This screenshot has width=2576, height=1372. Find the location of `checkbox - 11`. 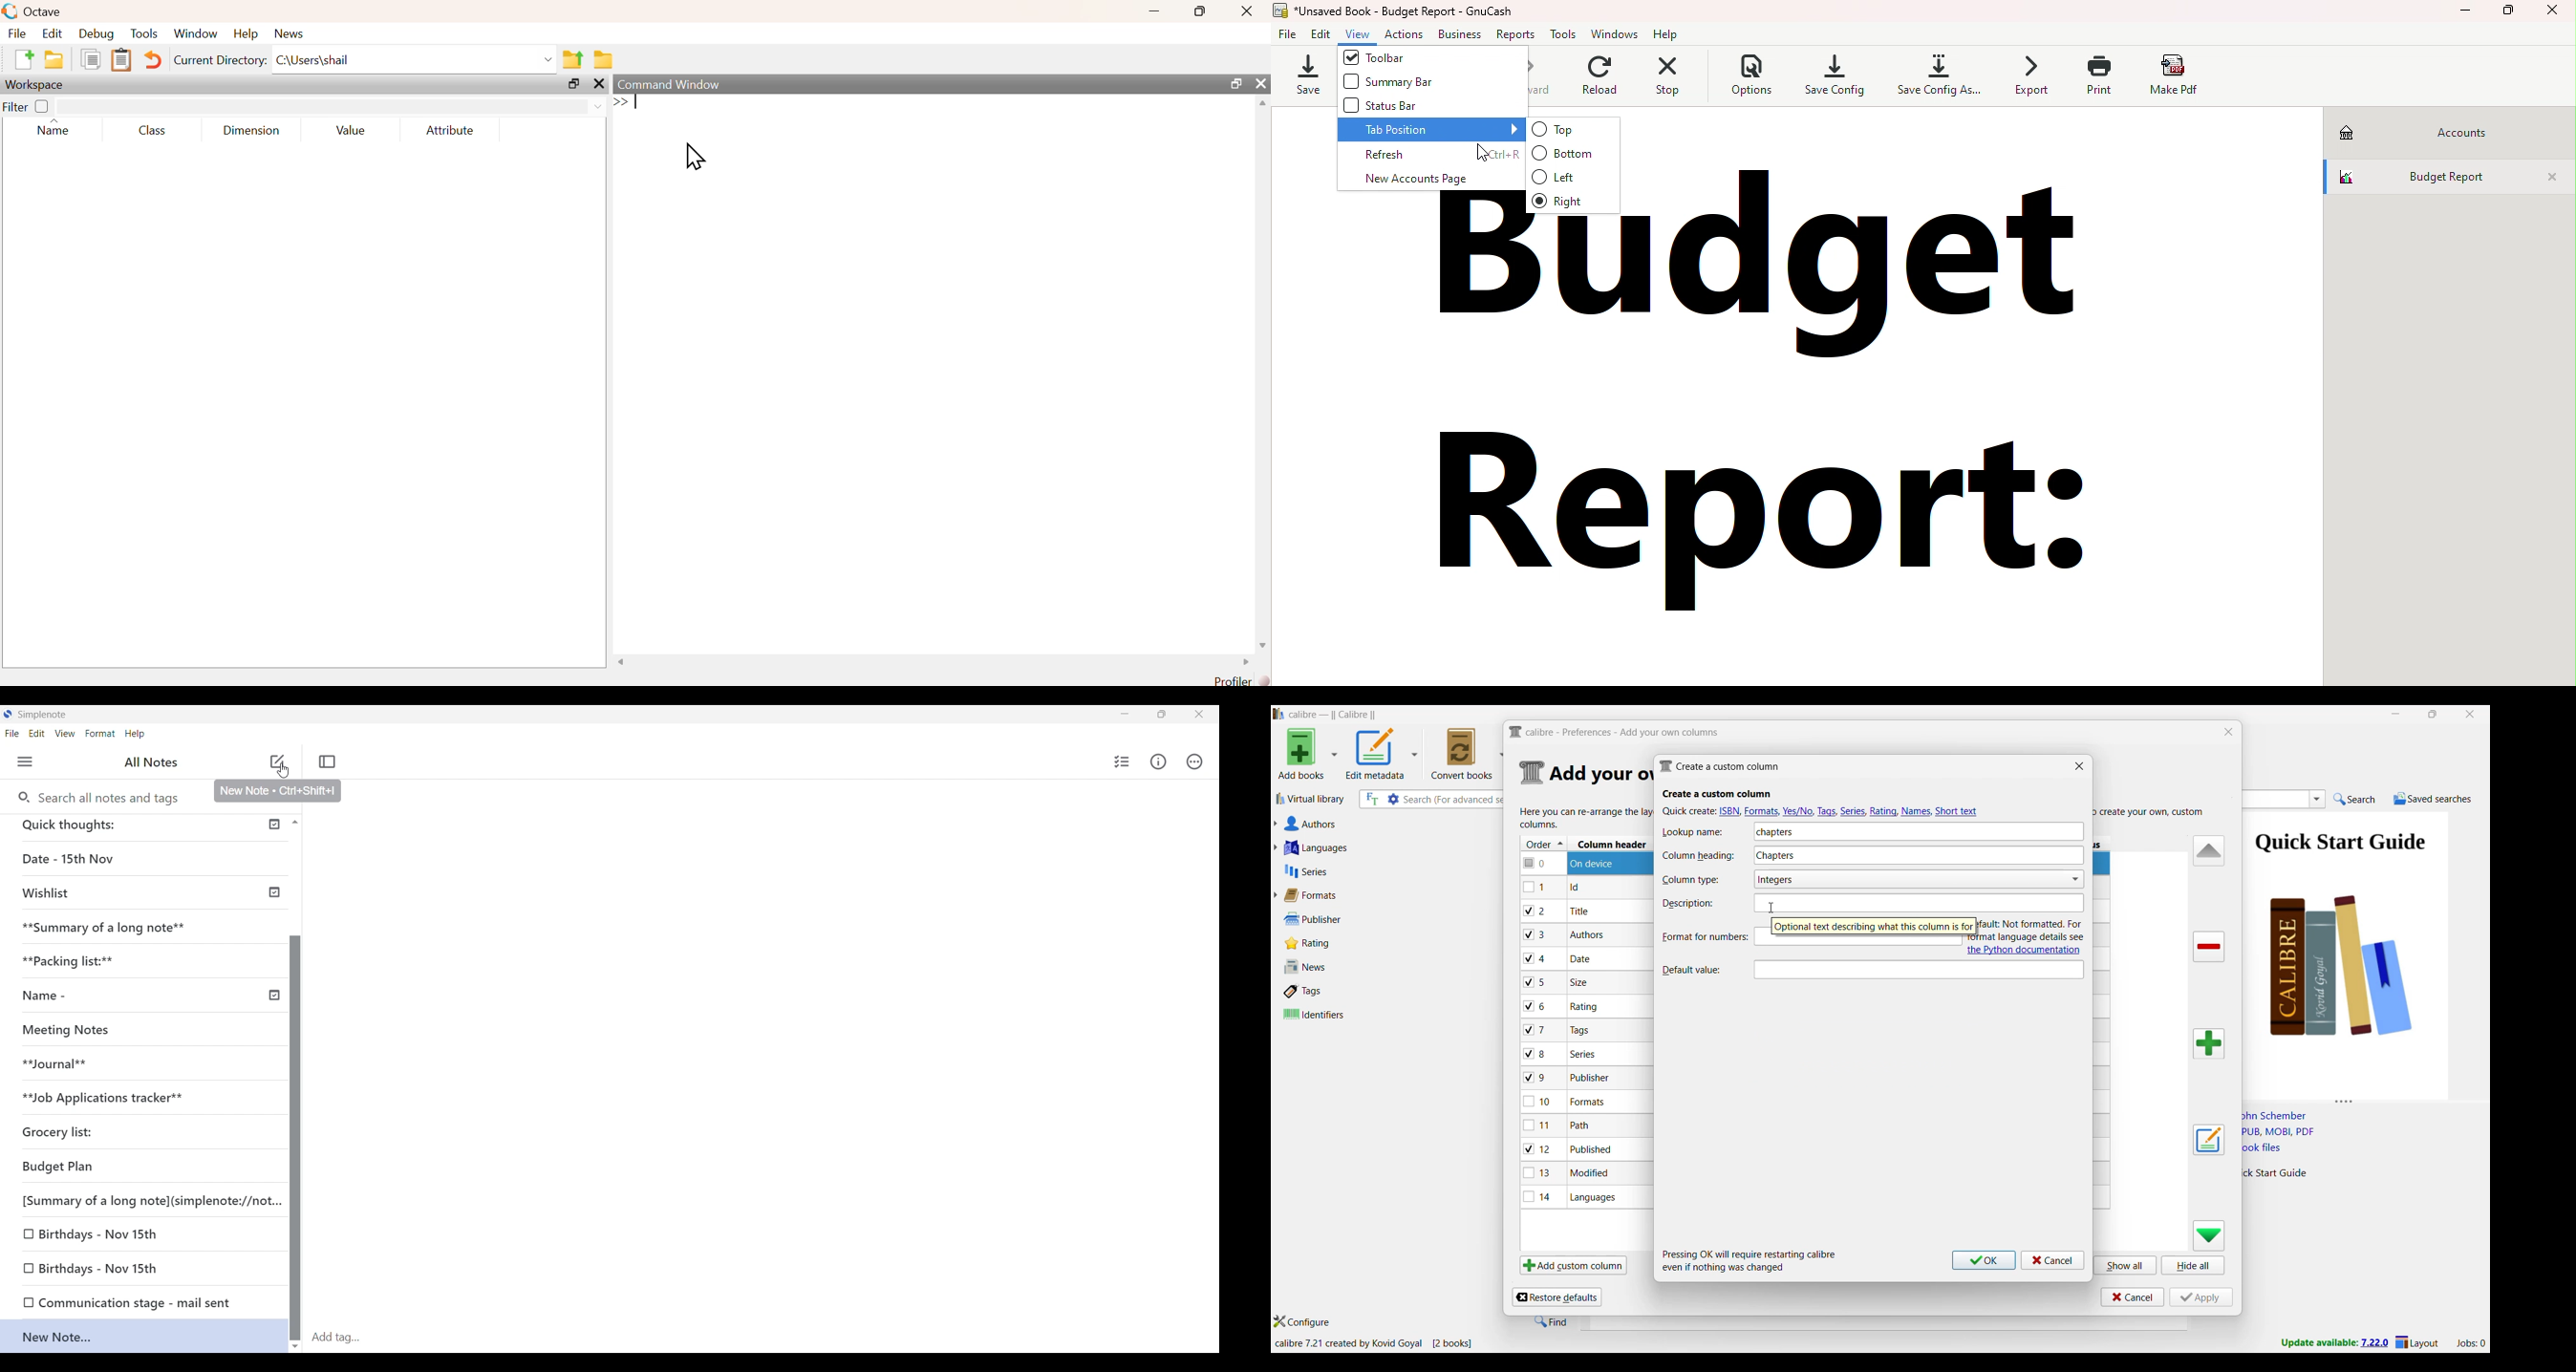

checkbox - 11 is located at coordinates (1539, 1125).